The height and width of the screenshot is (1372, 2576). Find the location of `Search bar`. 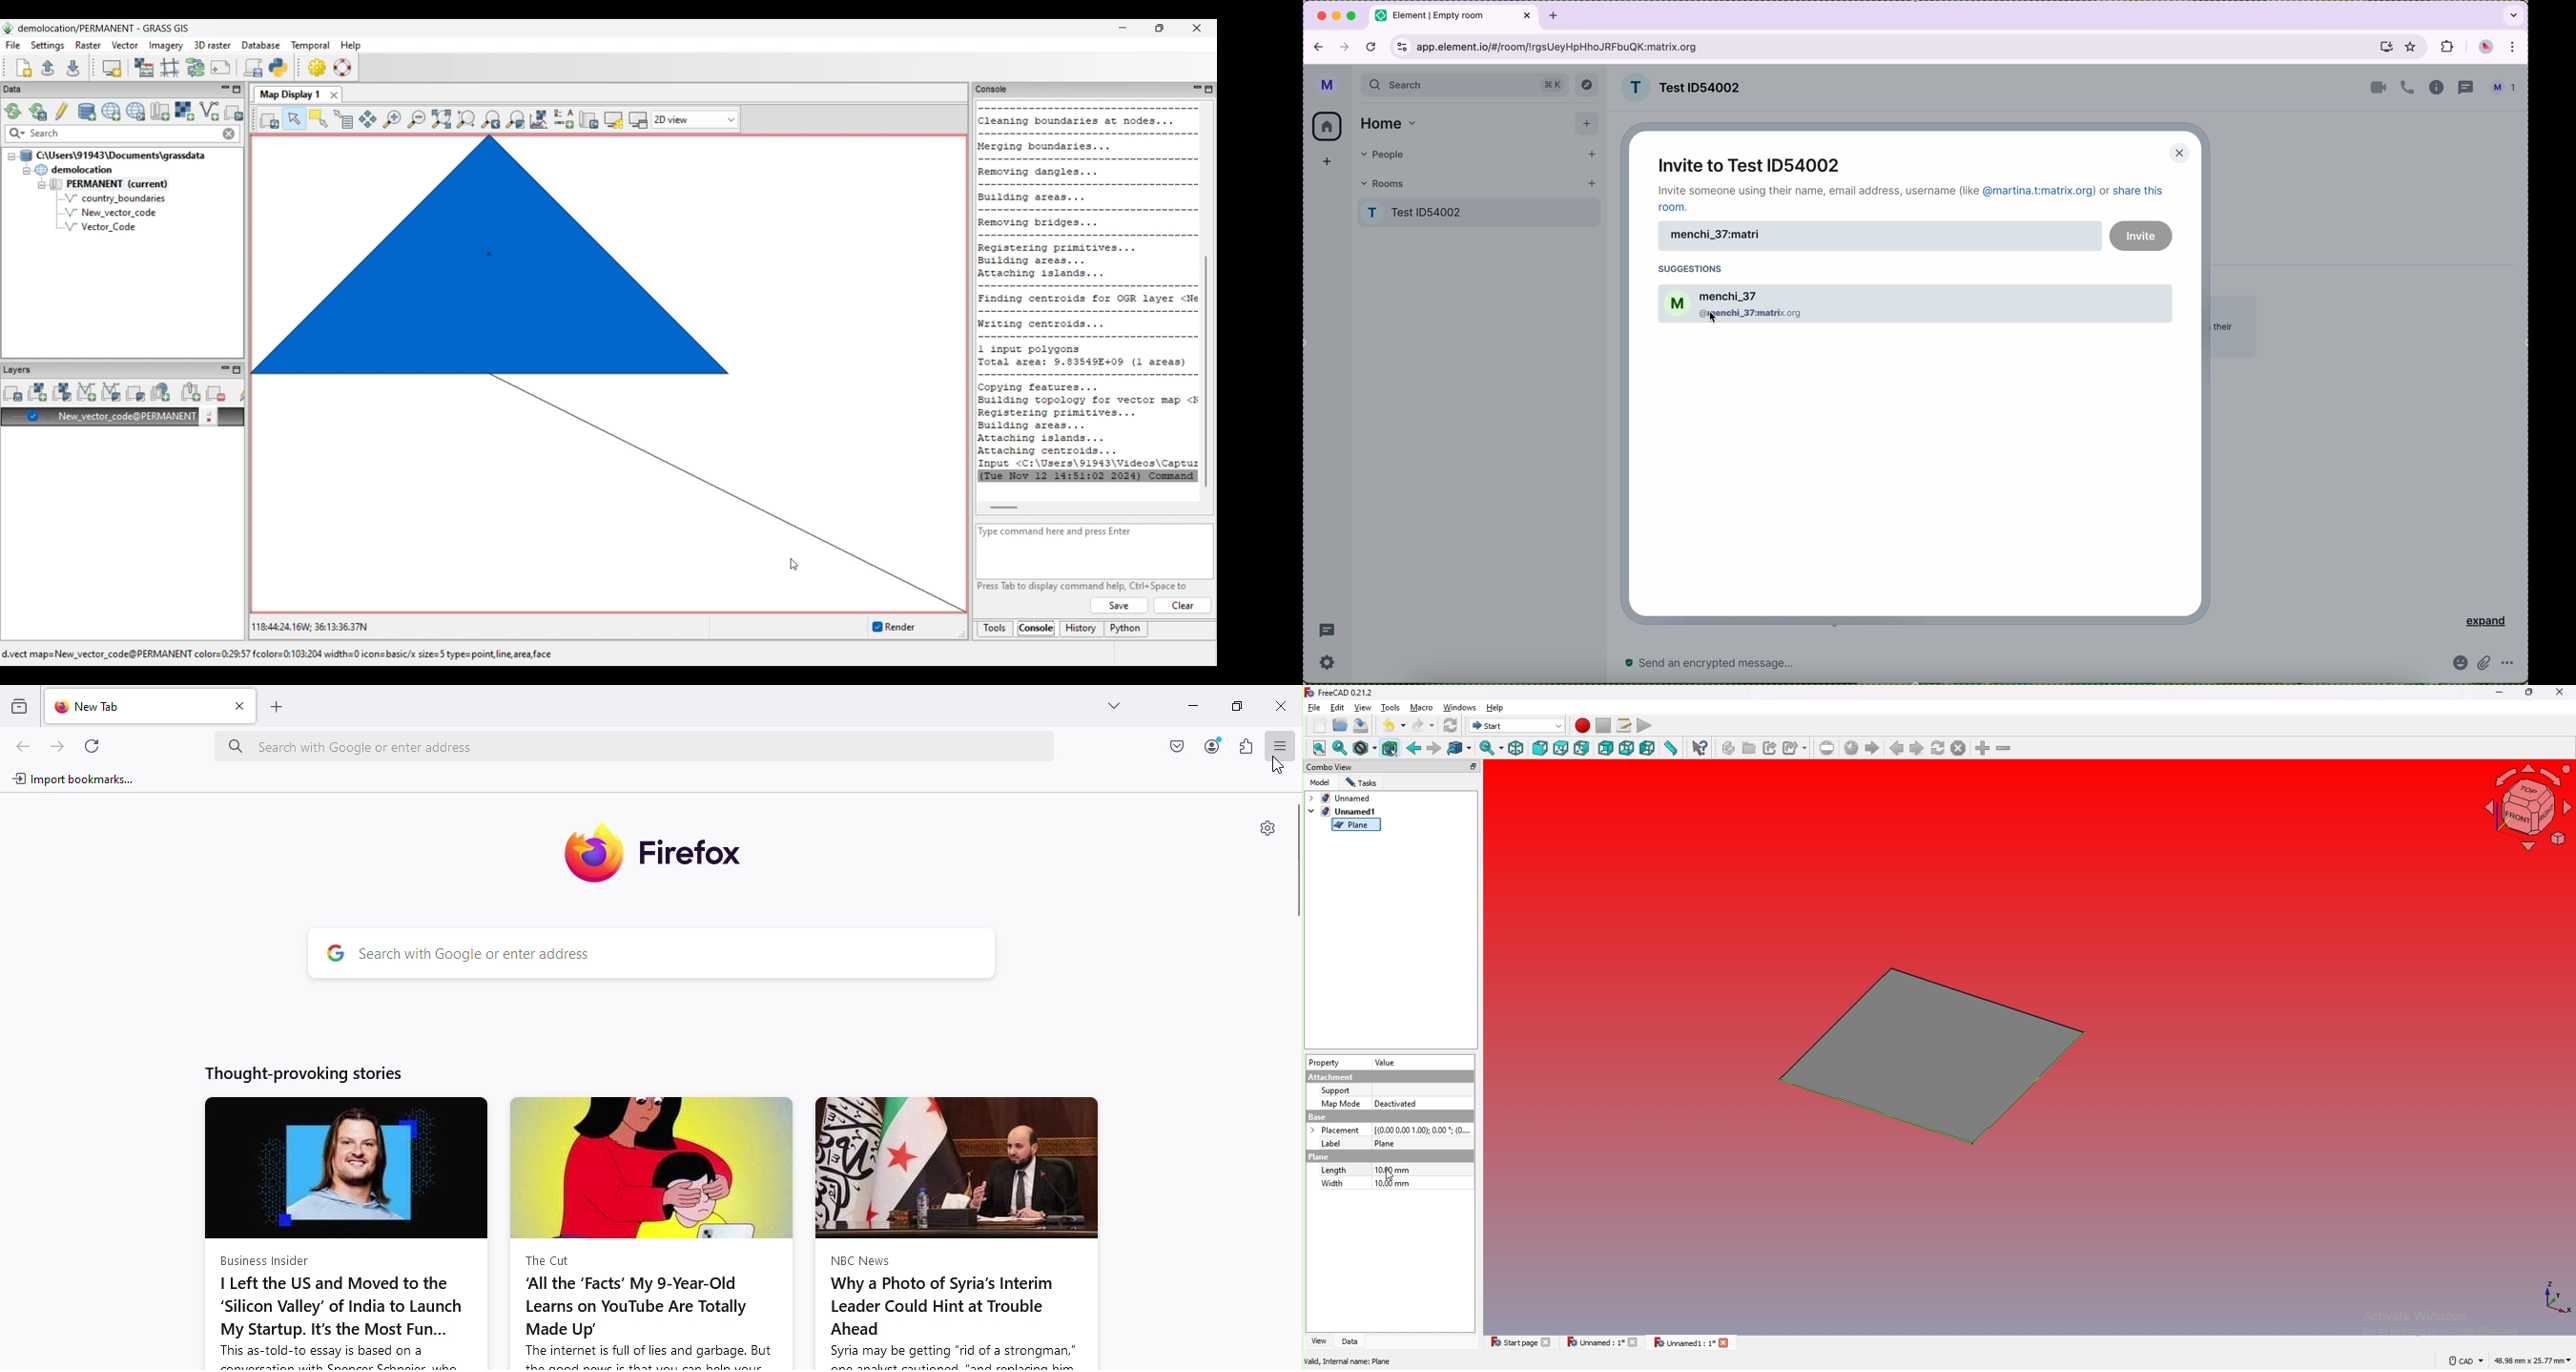

Search bar is located at coordinates (678, 954).